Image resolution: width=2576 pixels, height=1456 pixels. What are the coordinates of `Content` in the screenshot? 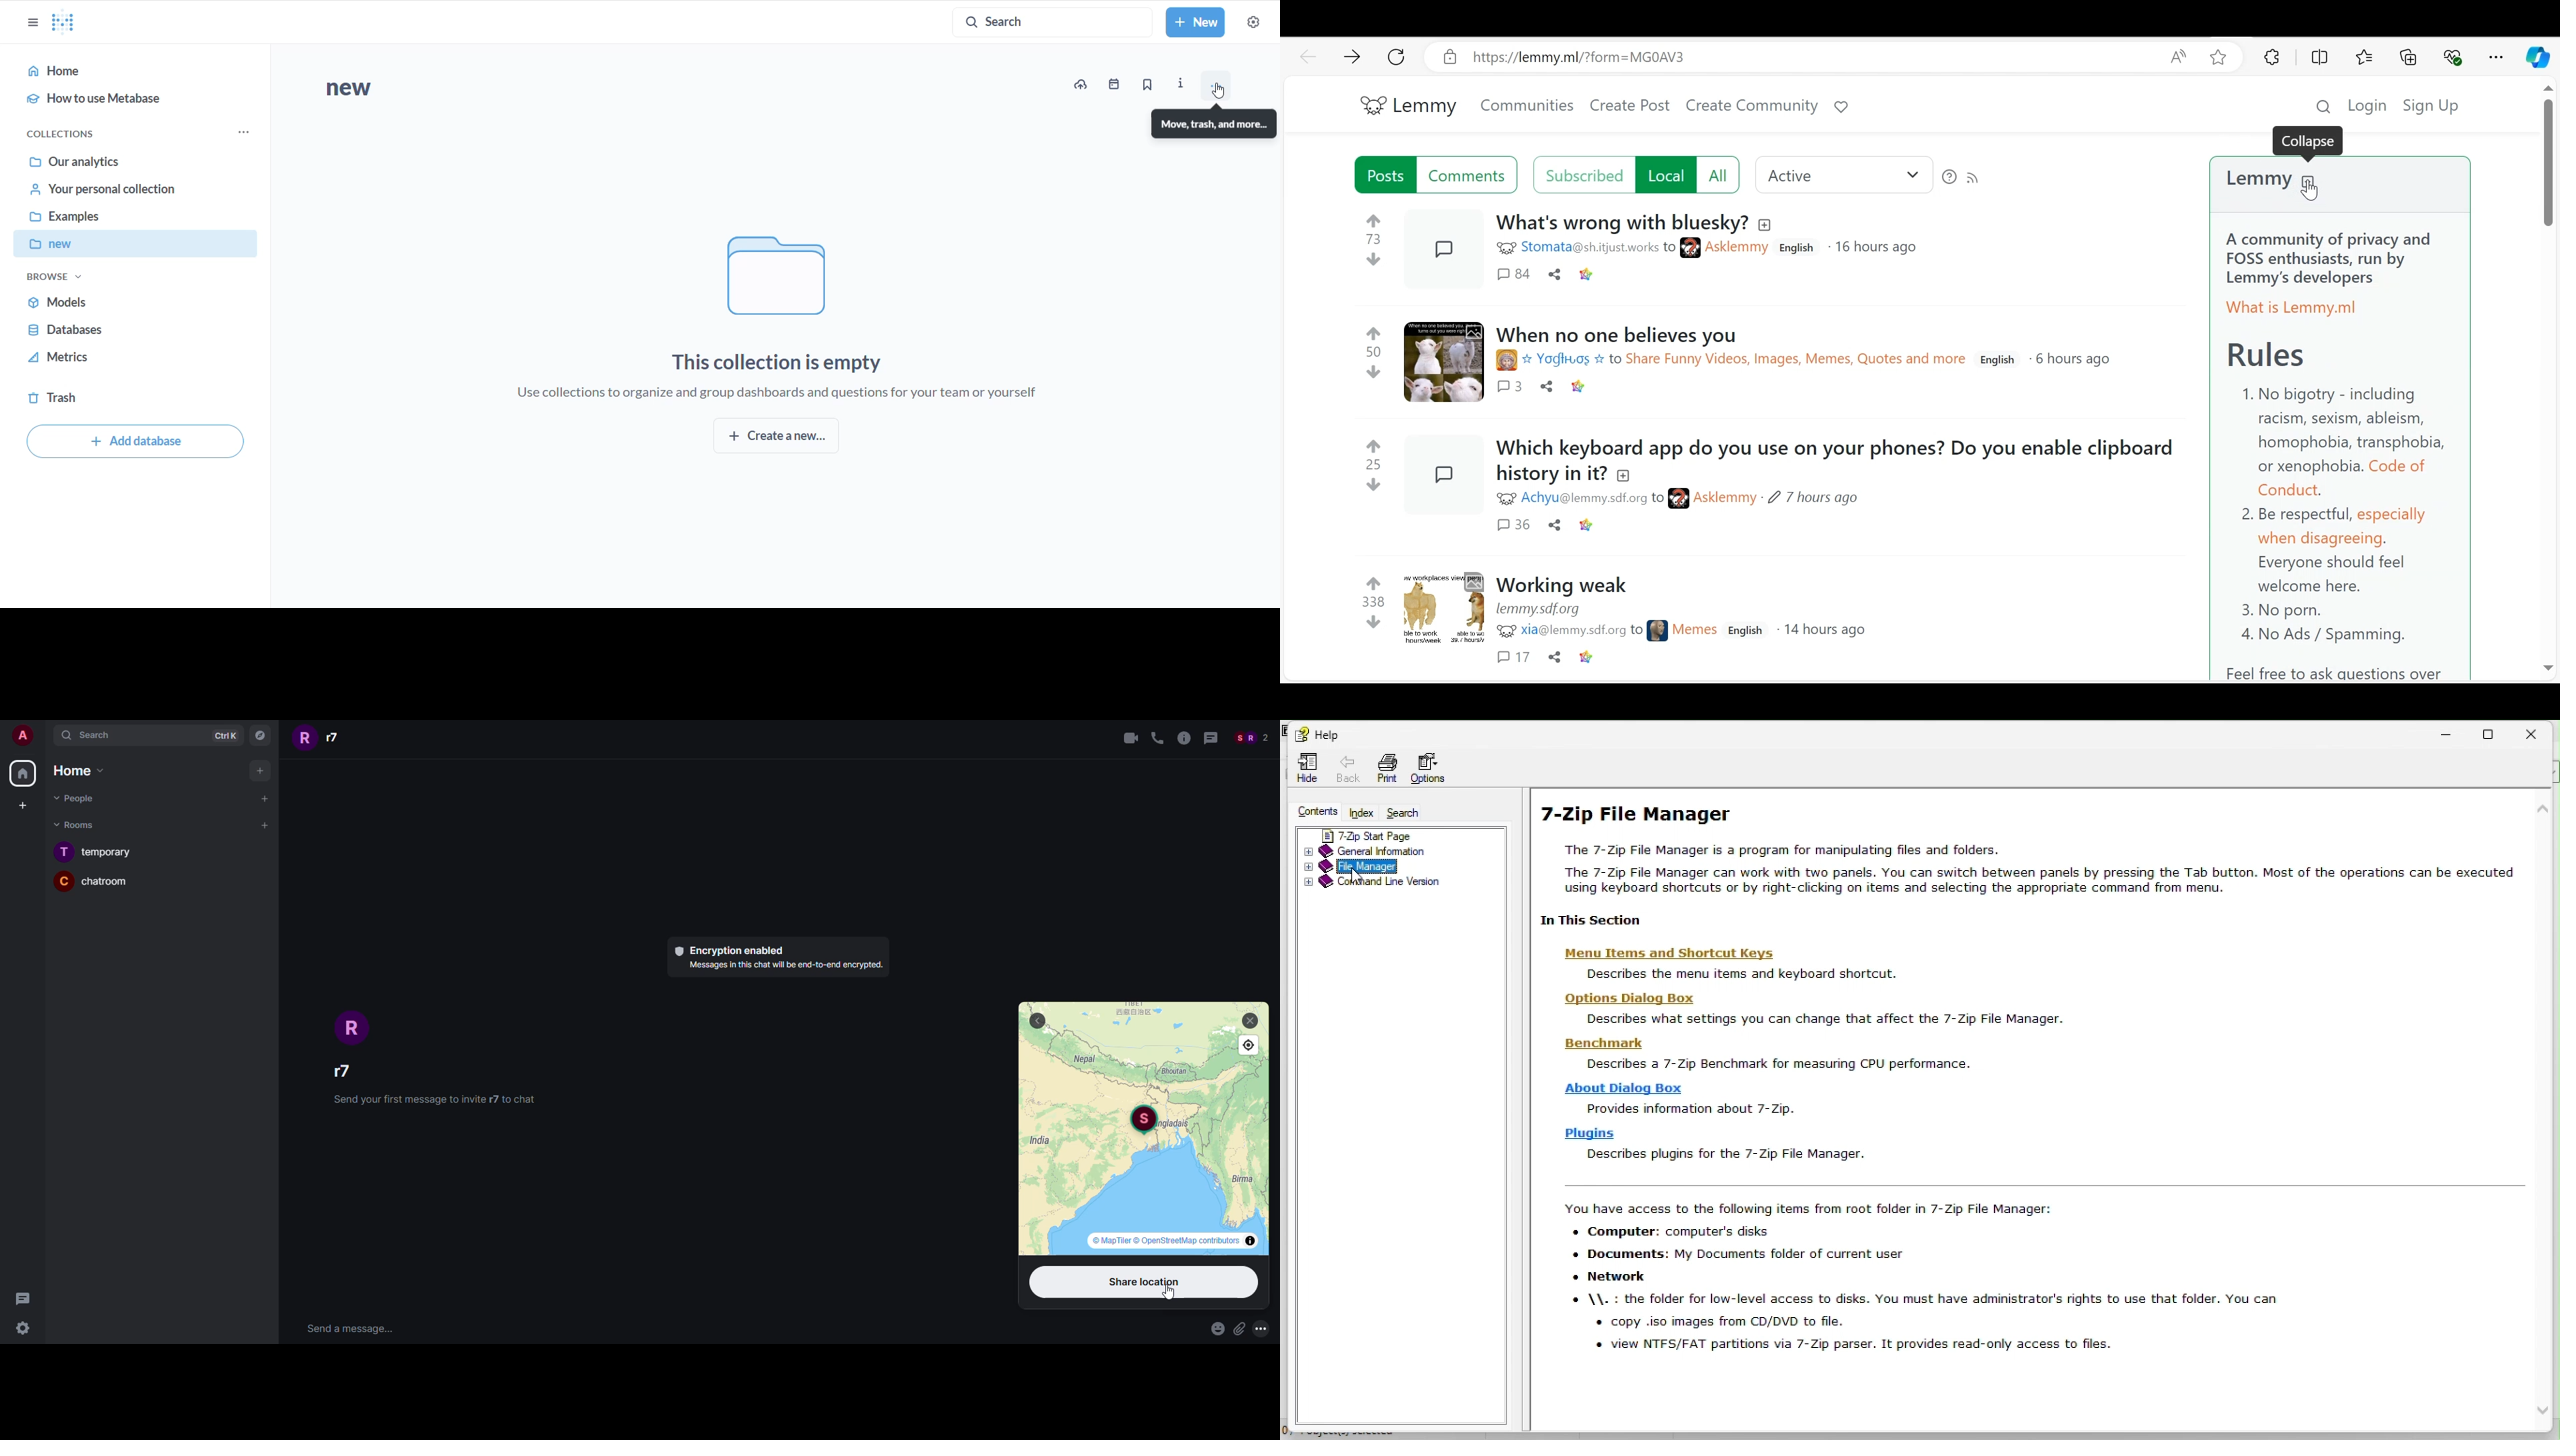 It's located at (1311, 813).